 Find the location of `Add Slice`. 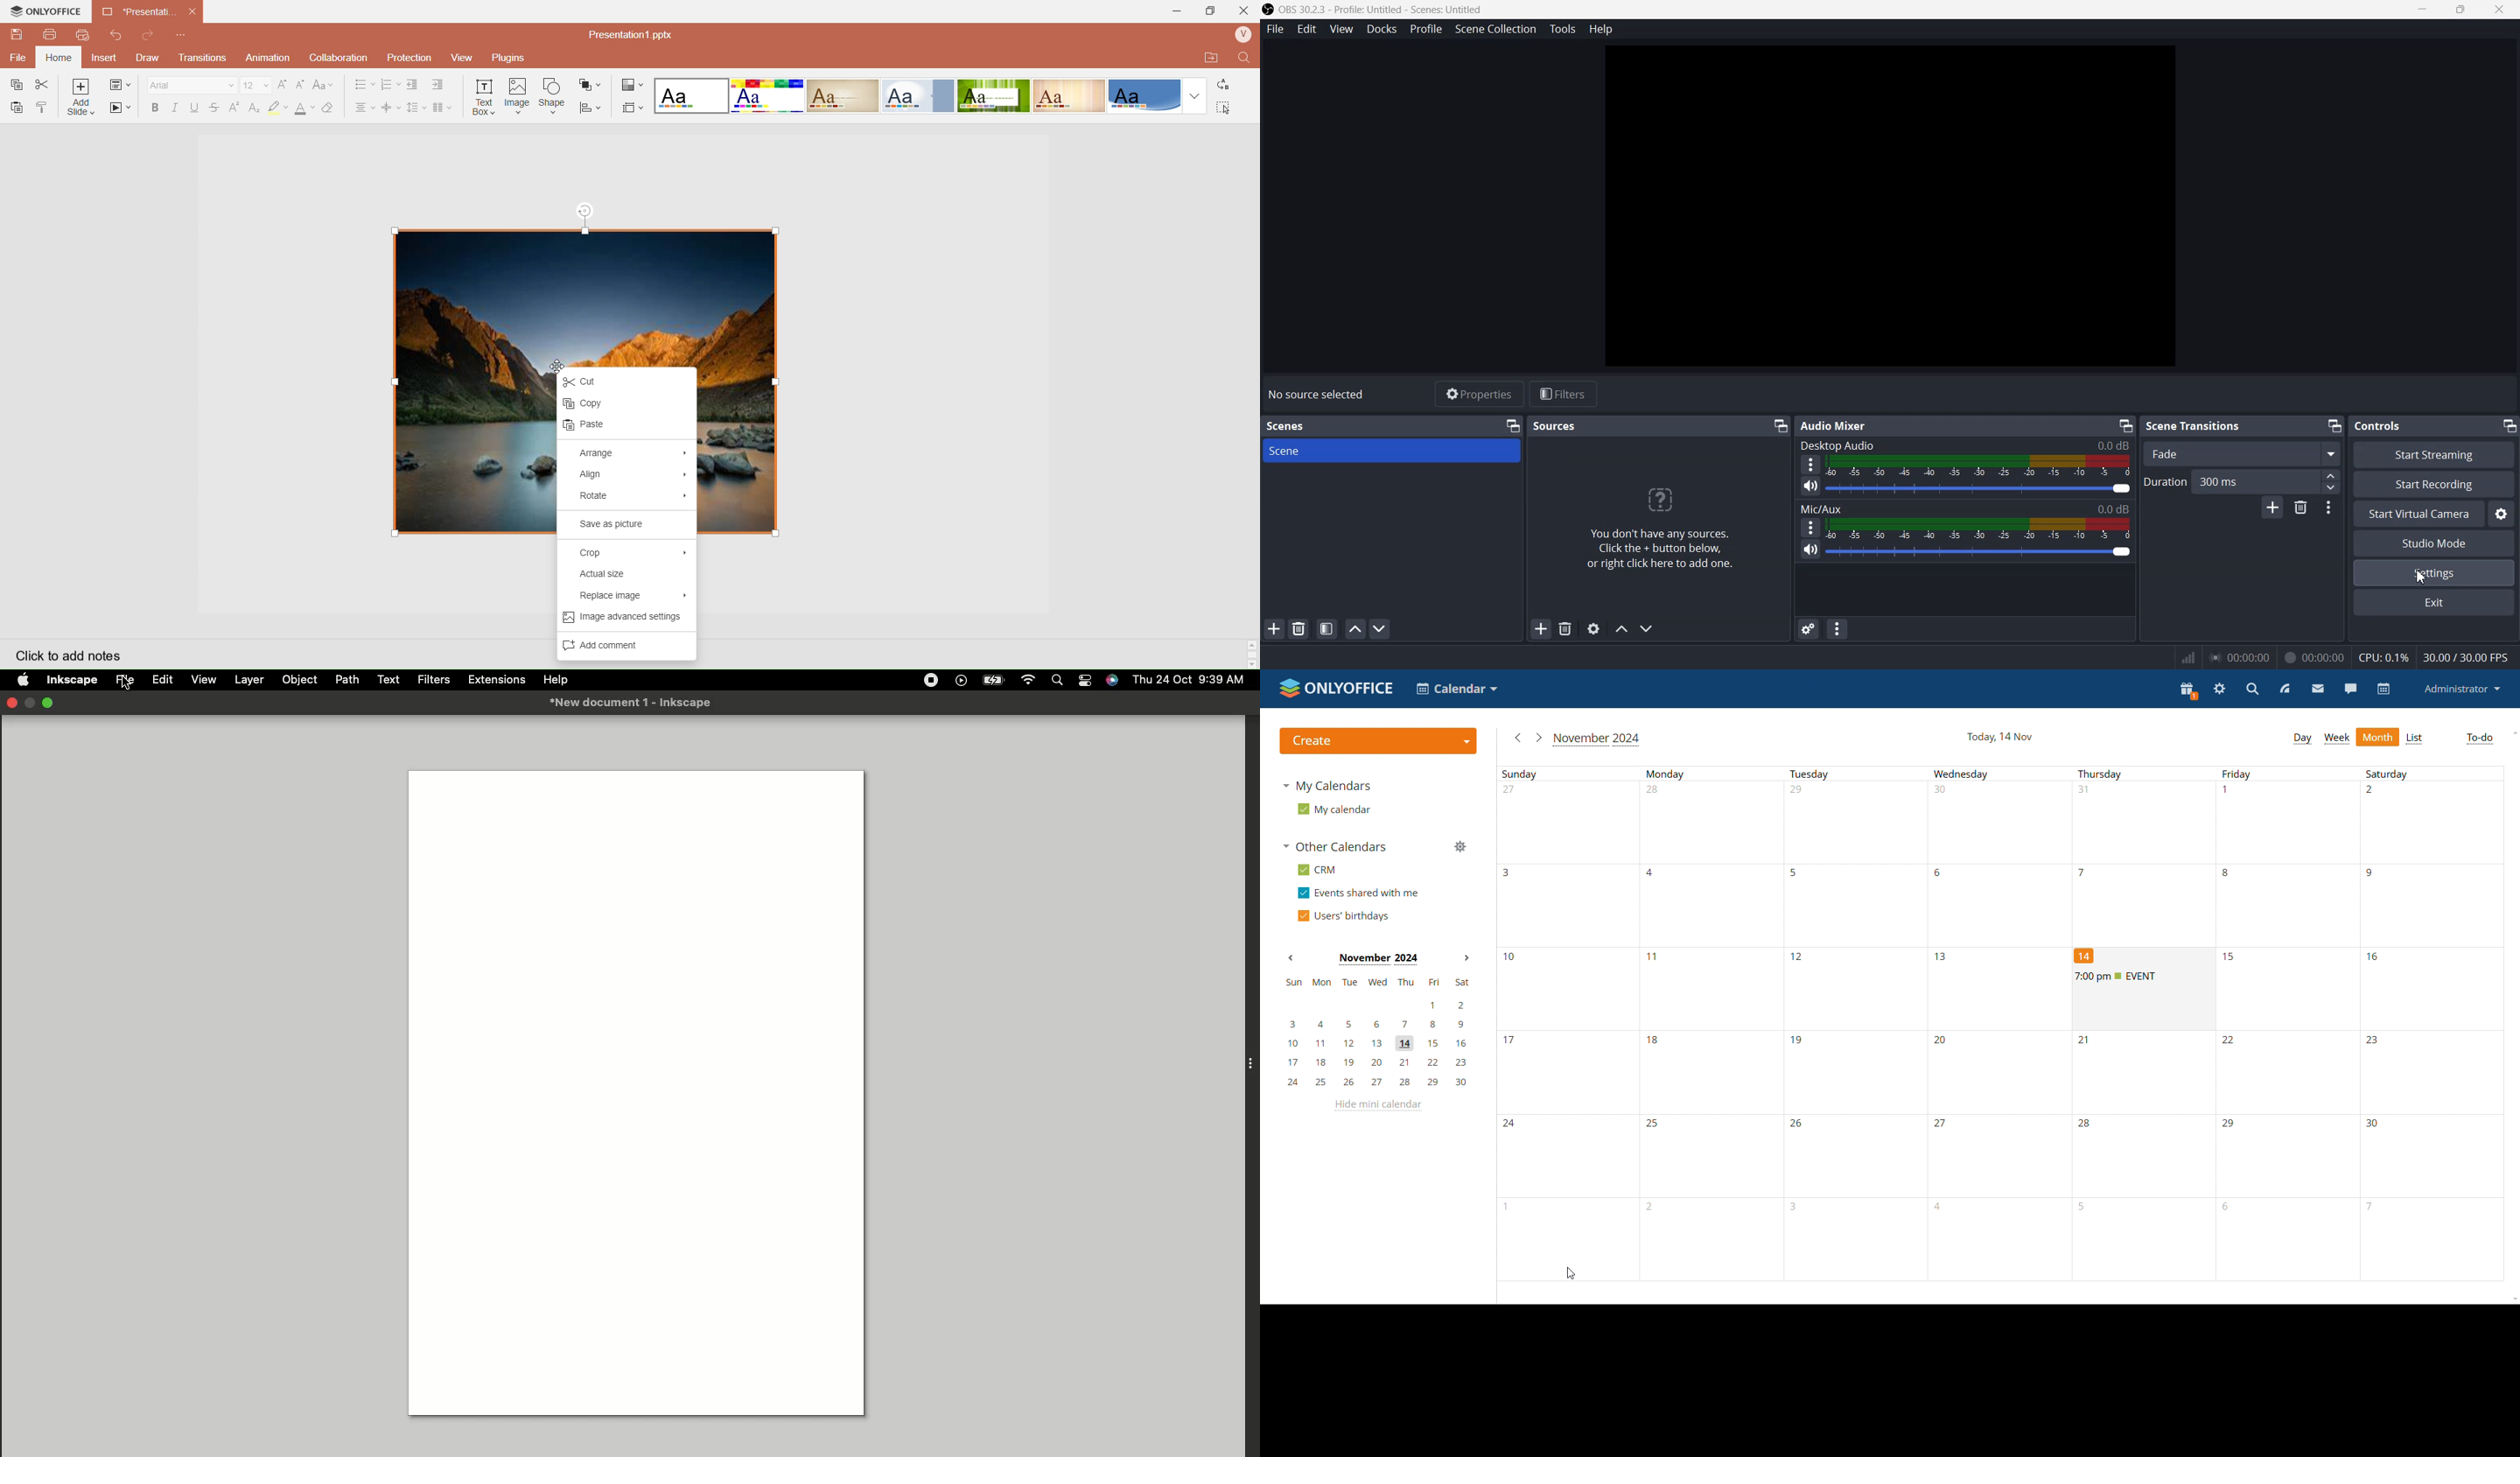

Add Slice is located at coordinates (81, 99).